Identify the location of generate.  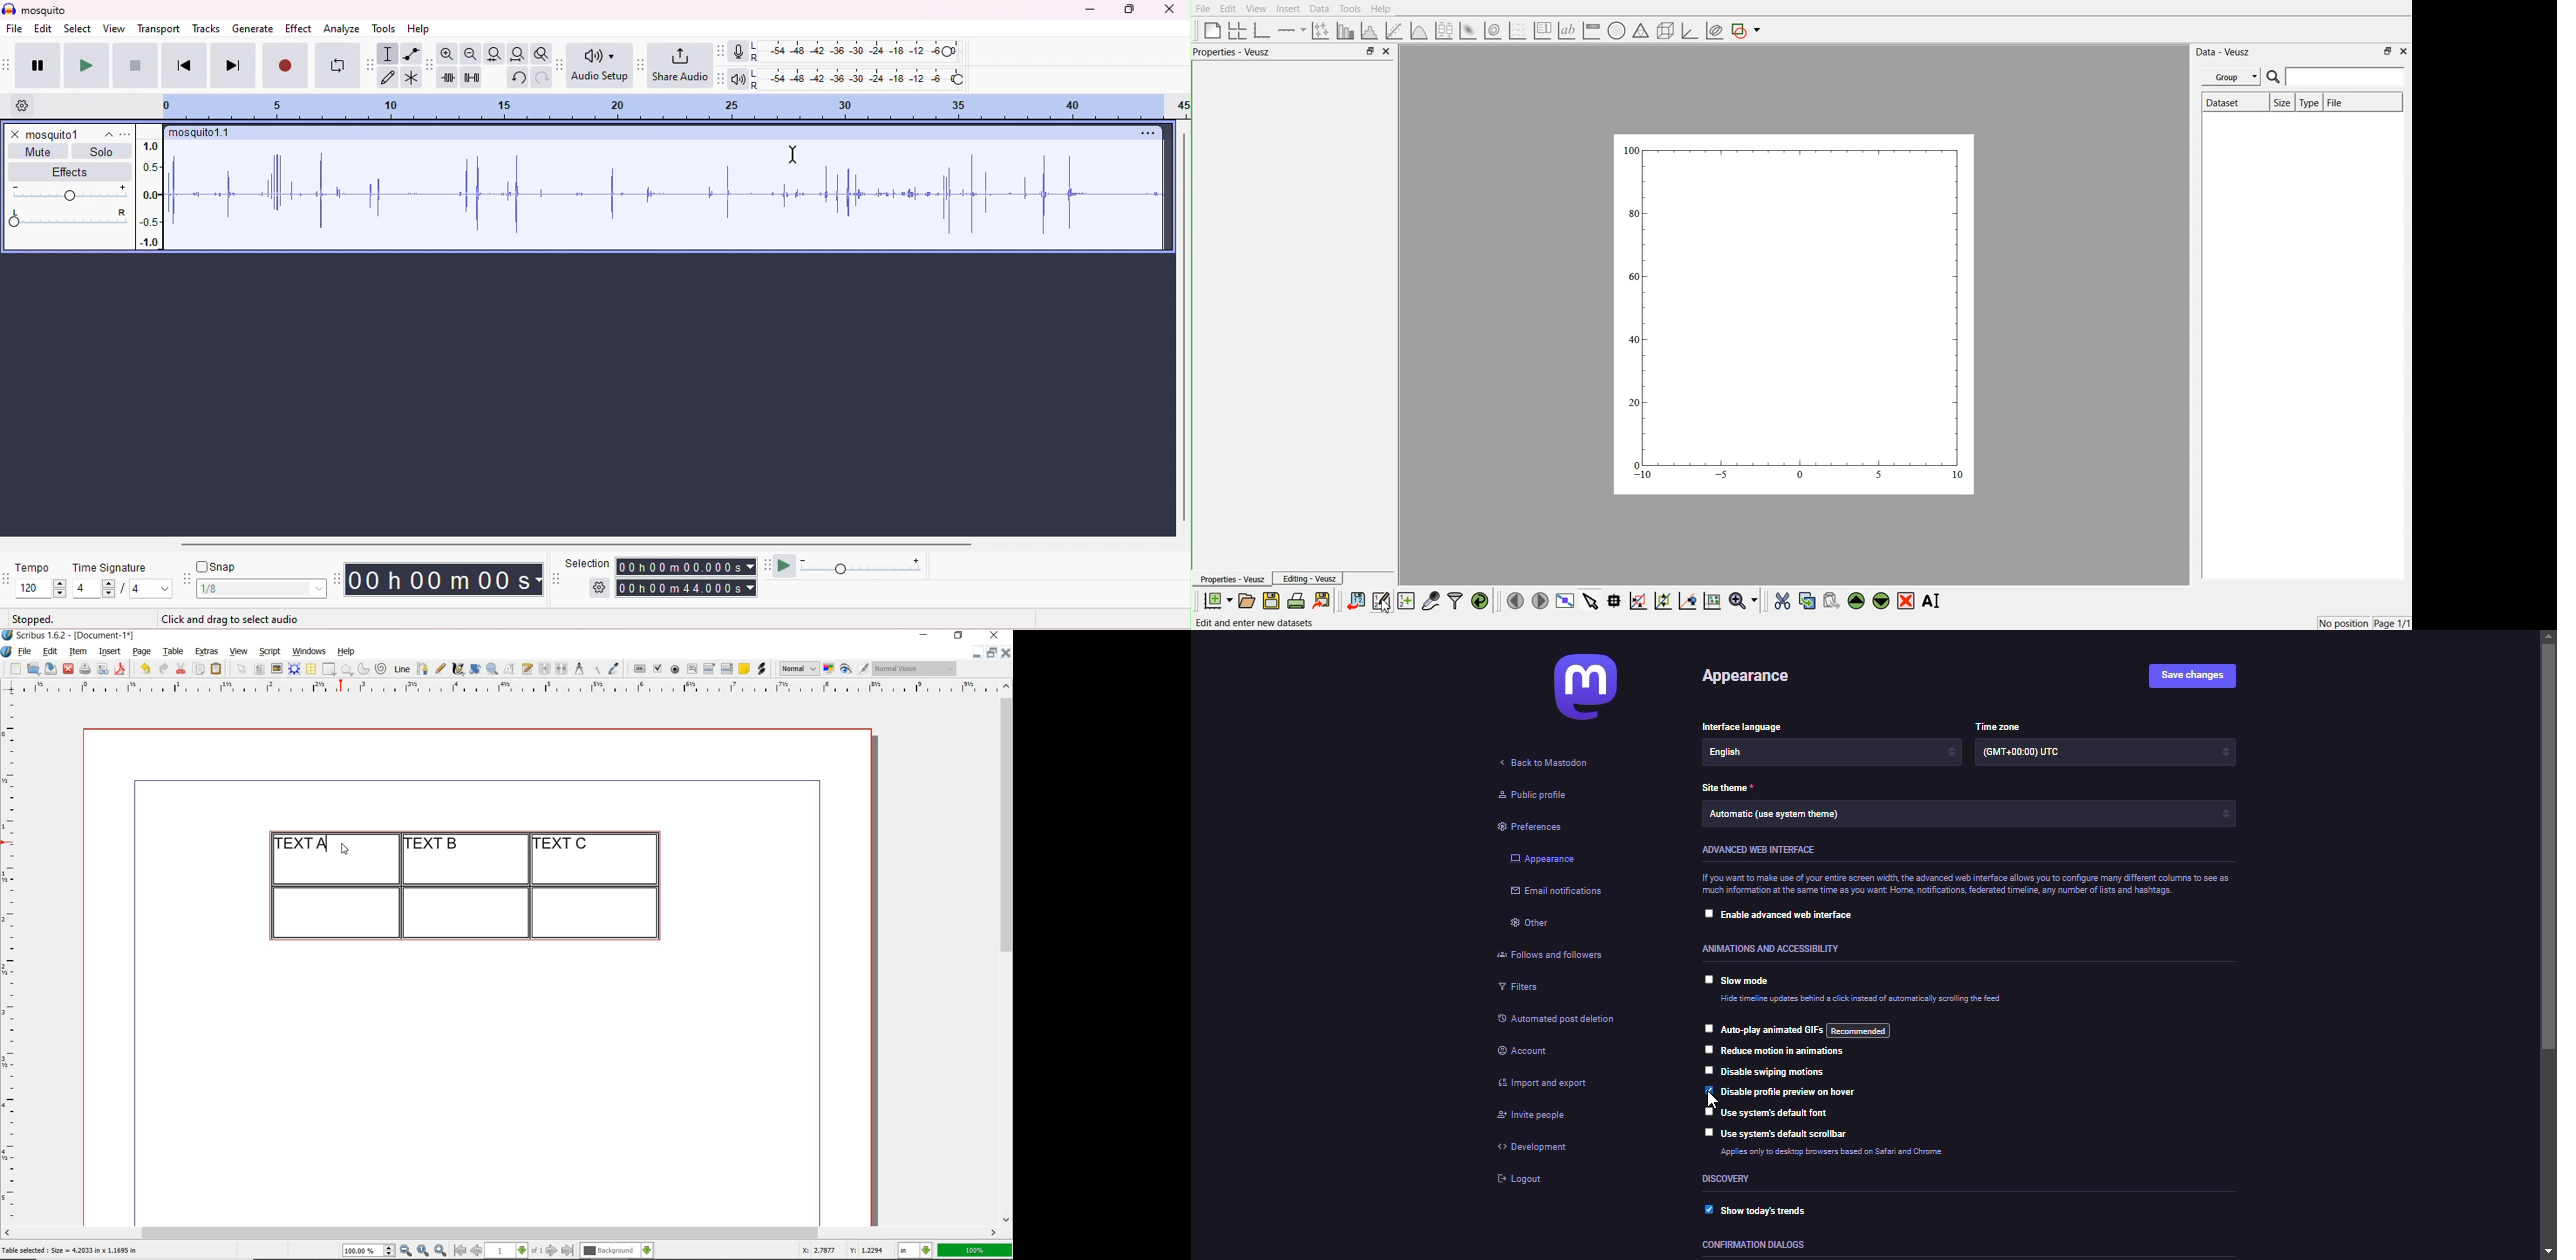
(254, 30).